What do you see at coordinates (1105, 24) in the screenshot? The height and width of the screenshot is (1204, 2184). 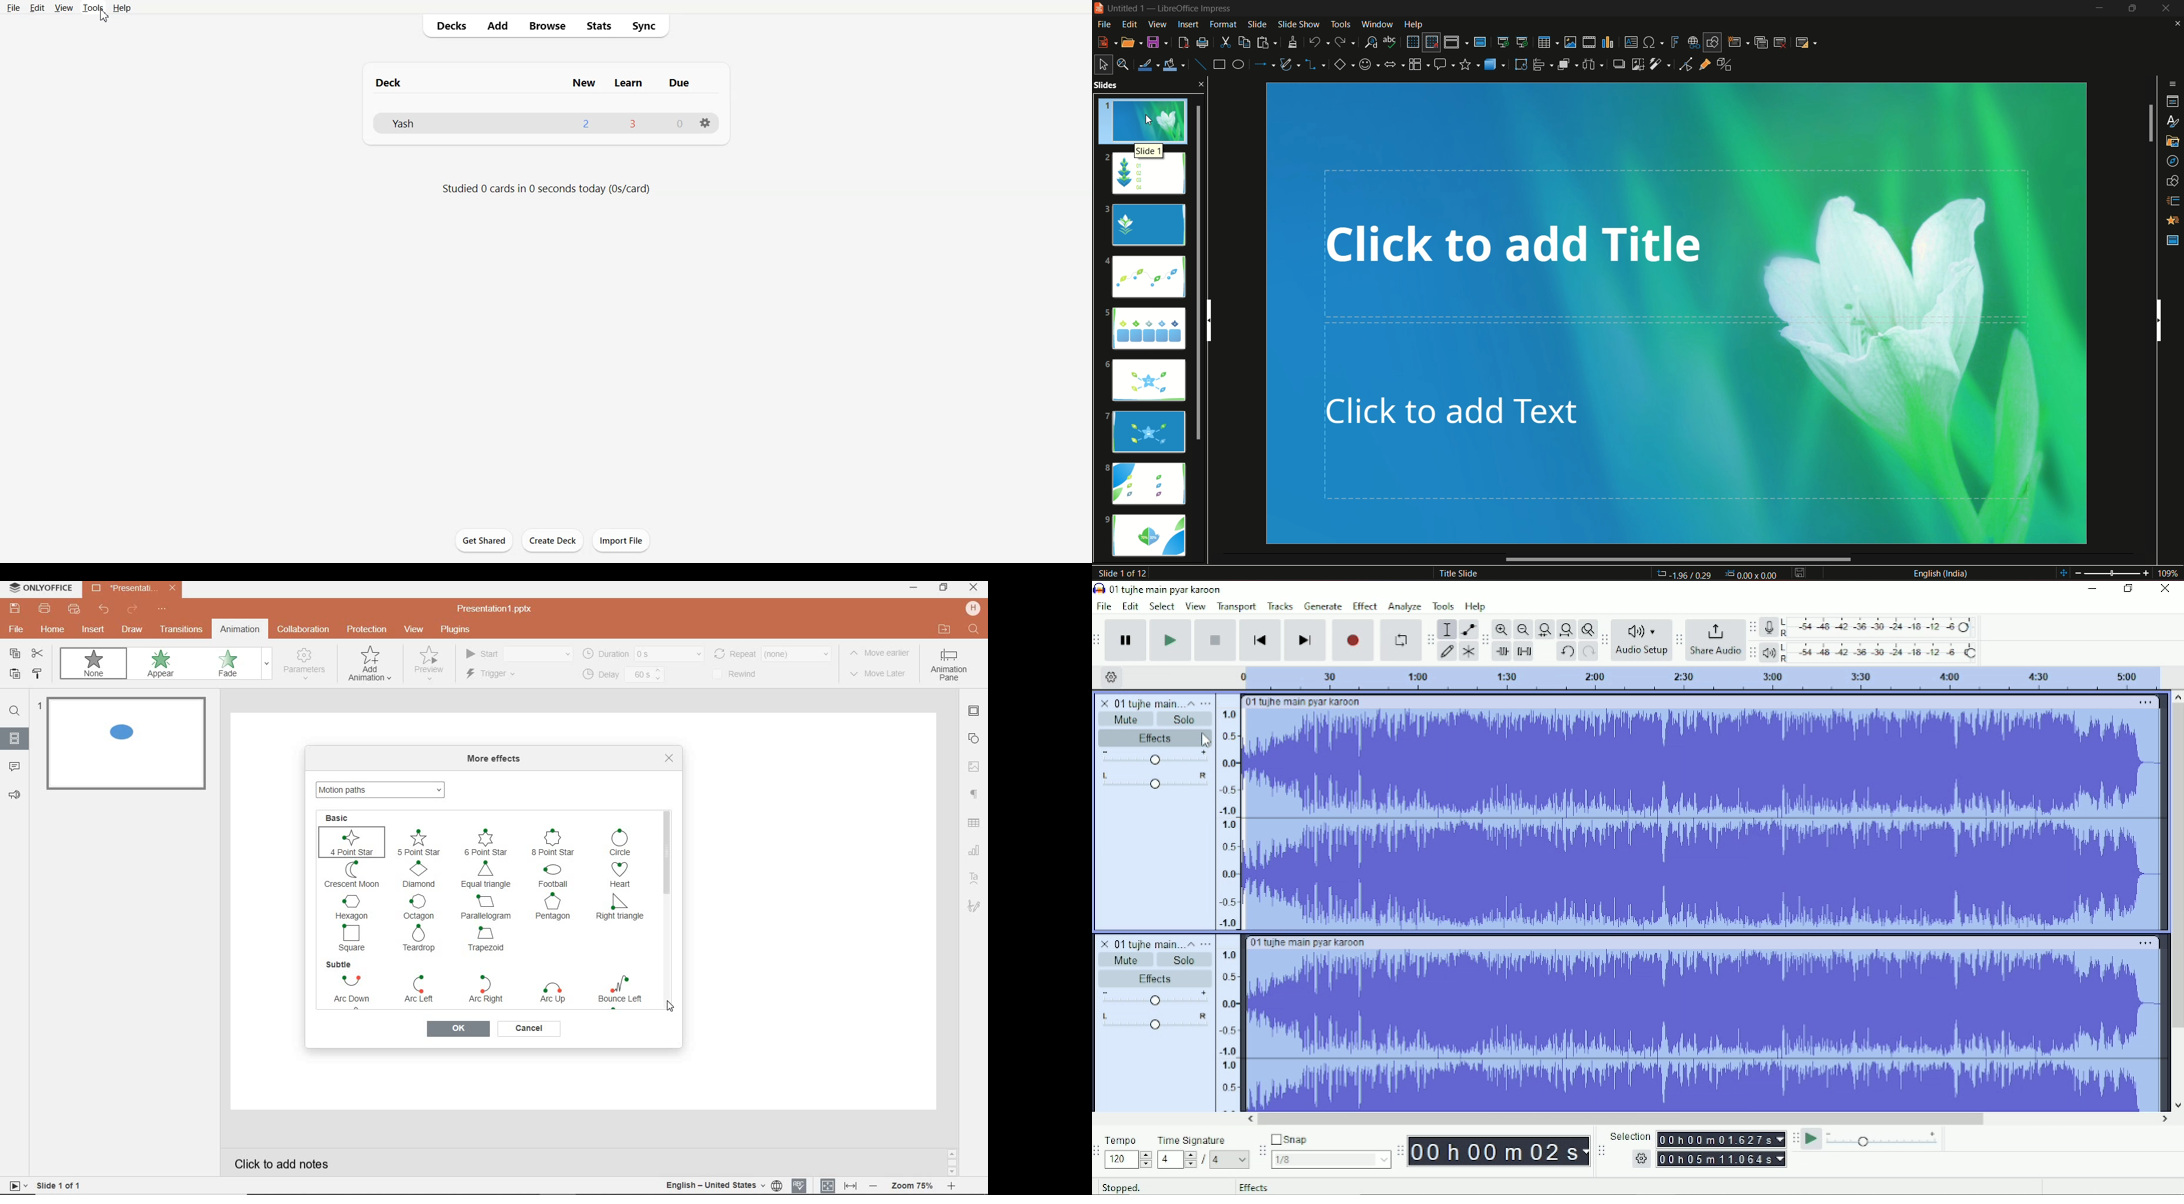 I see `file` at bounding box center [1105, 24].